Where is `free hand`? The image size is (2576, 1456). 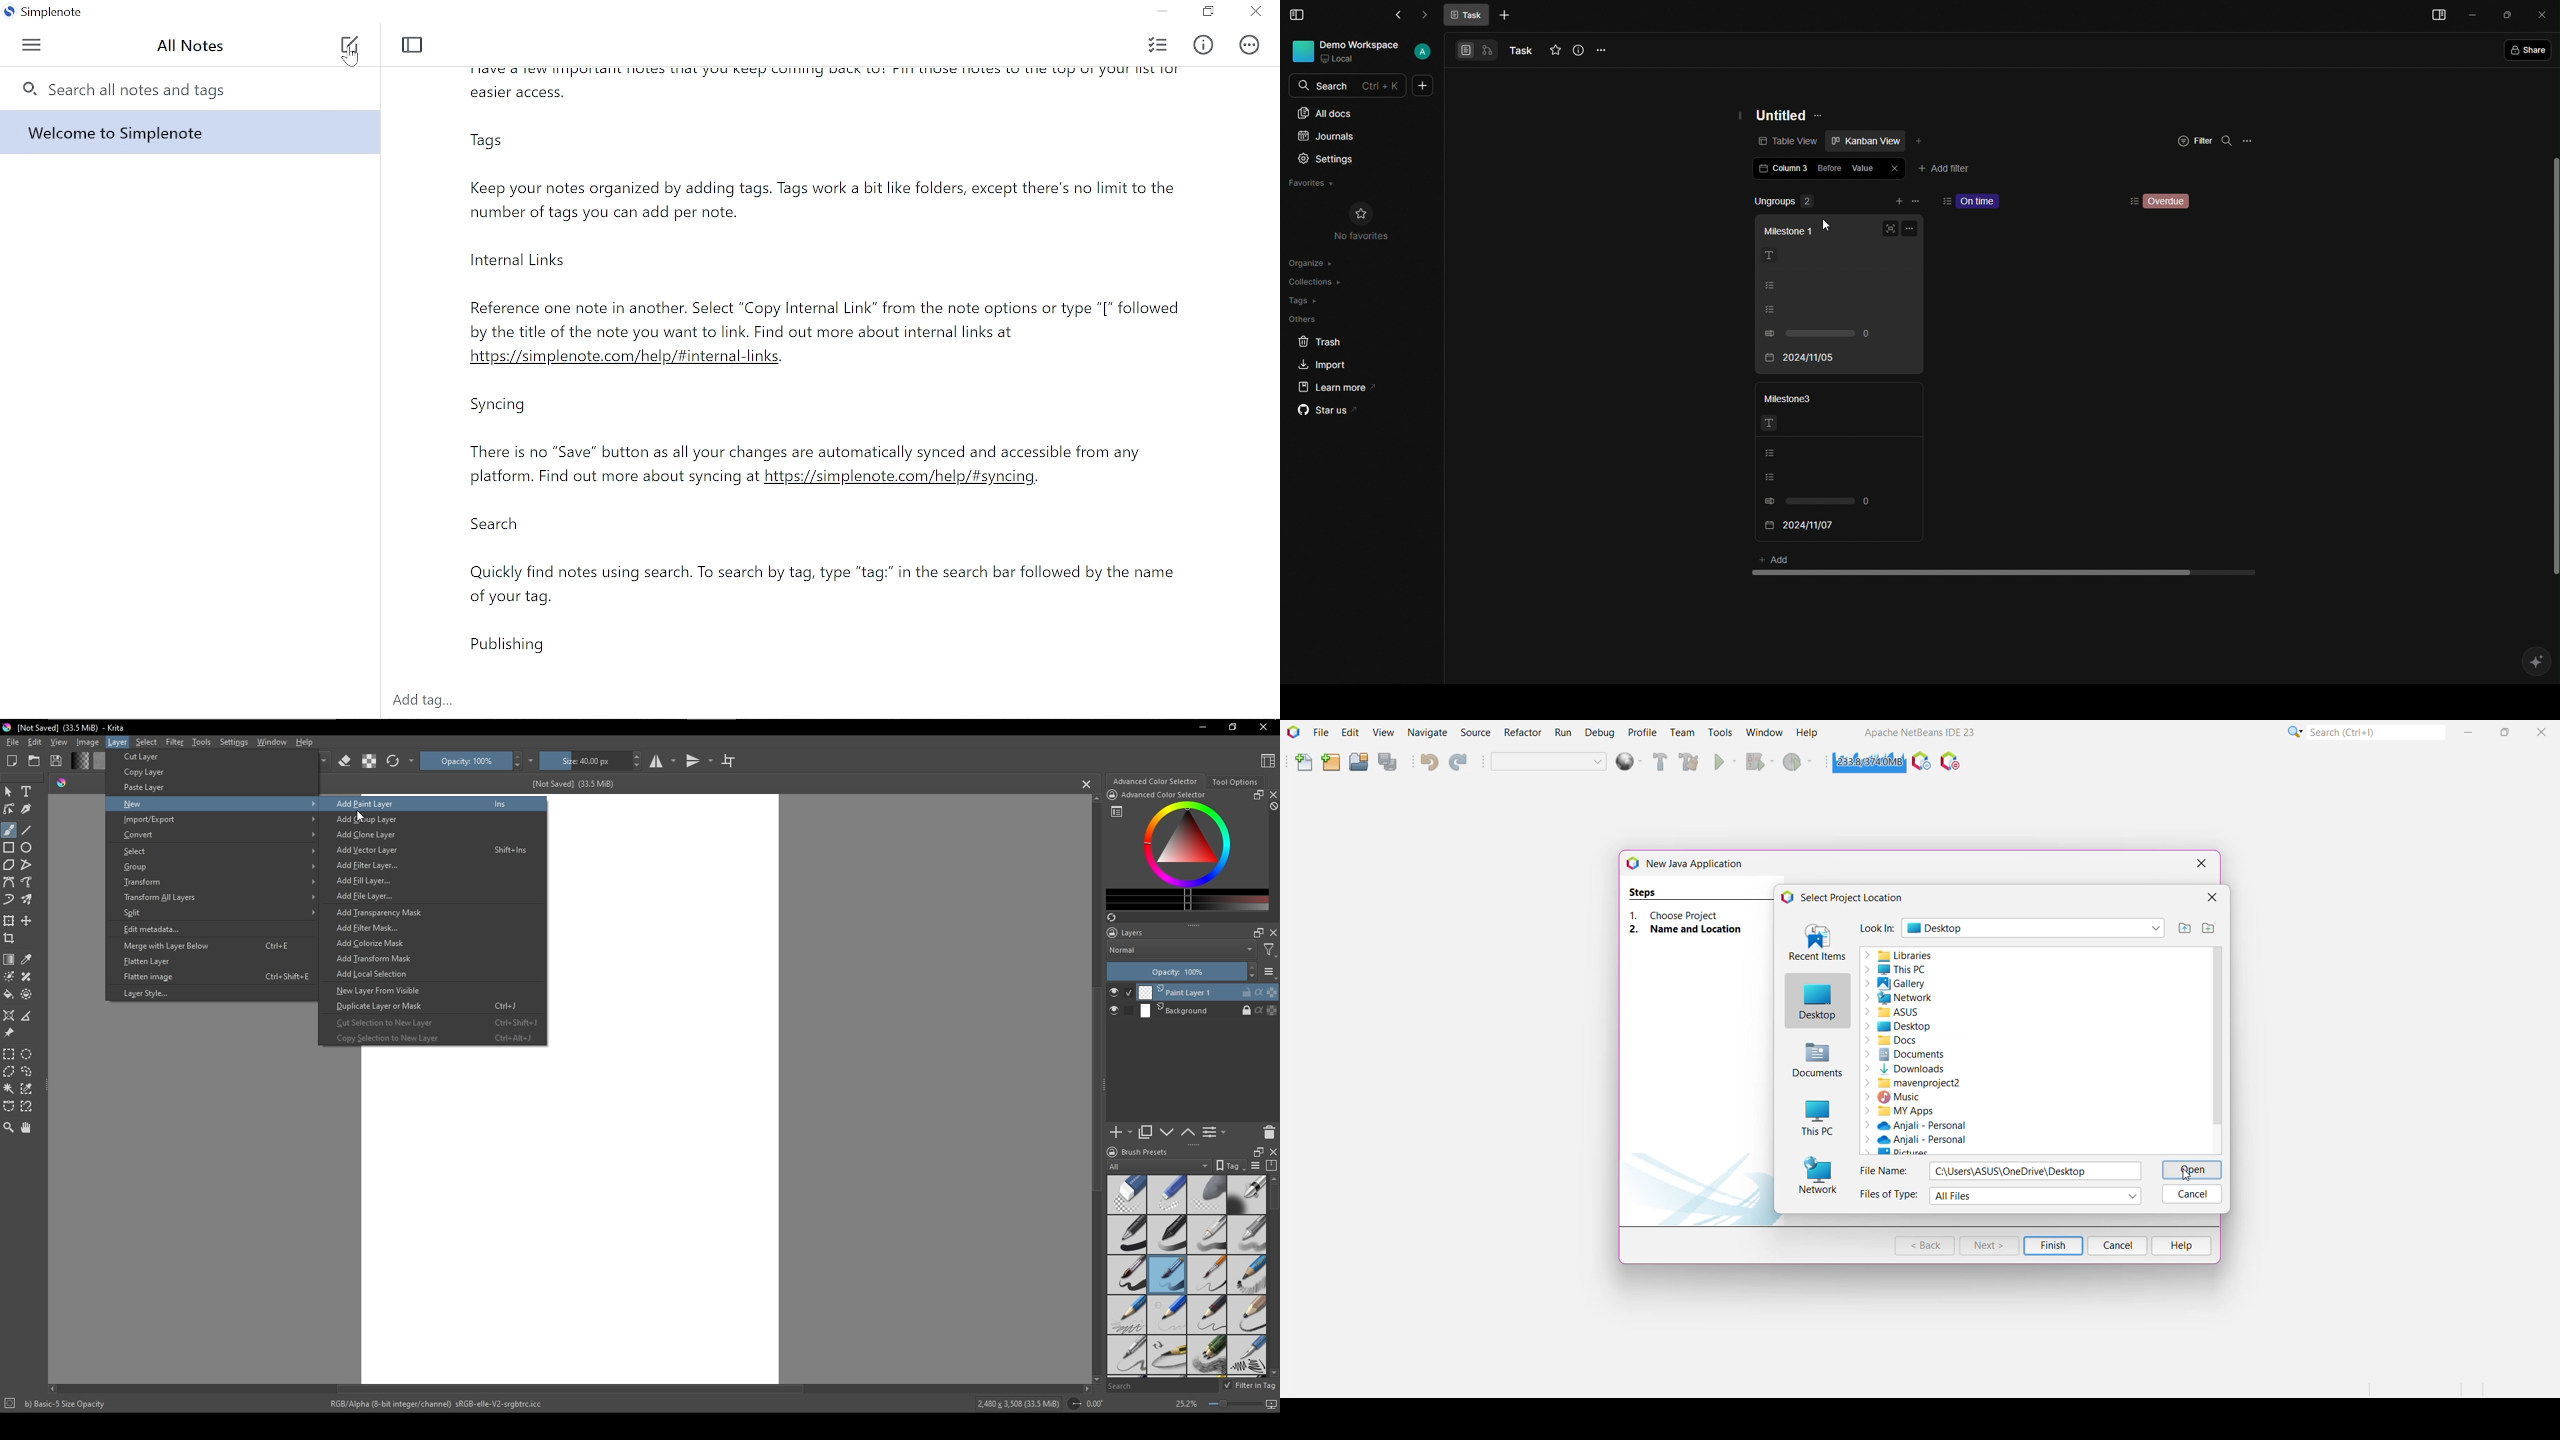
free hand is located at coordinates (28, 883).